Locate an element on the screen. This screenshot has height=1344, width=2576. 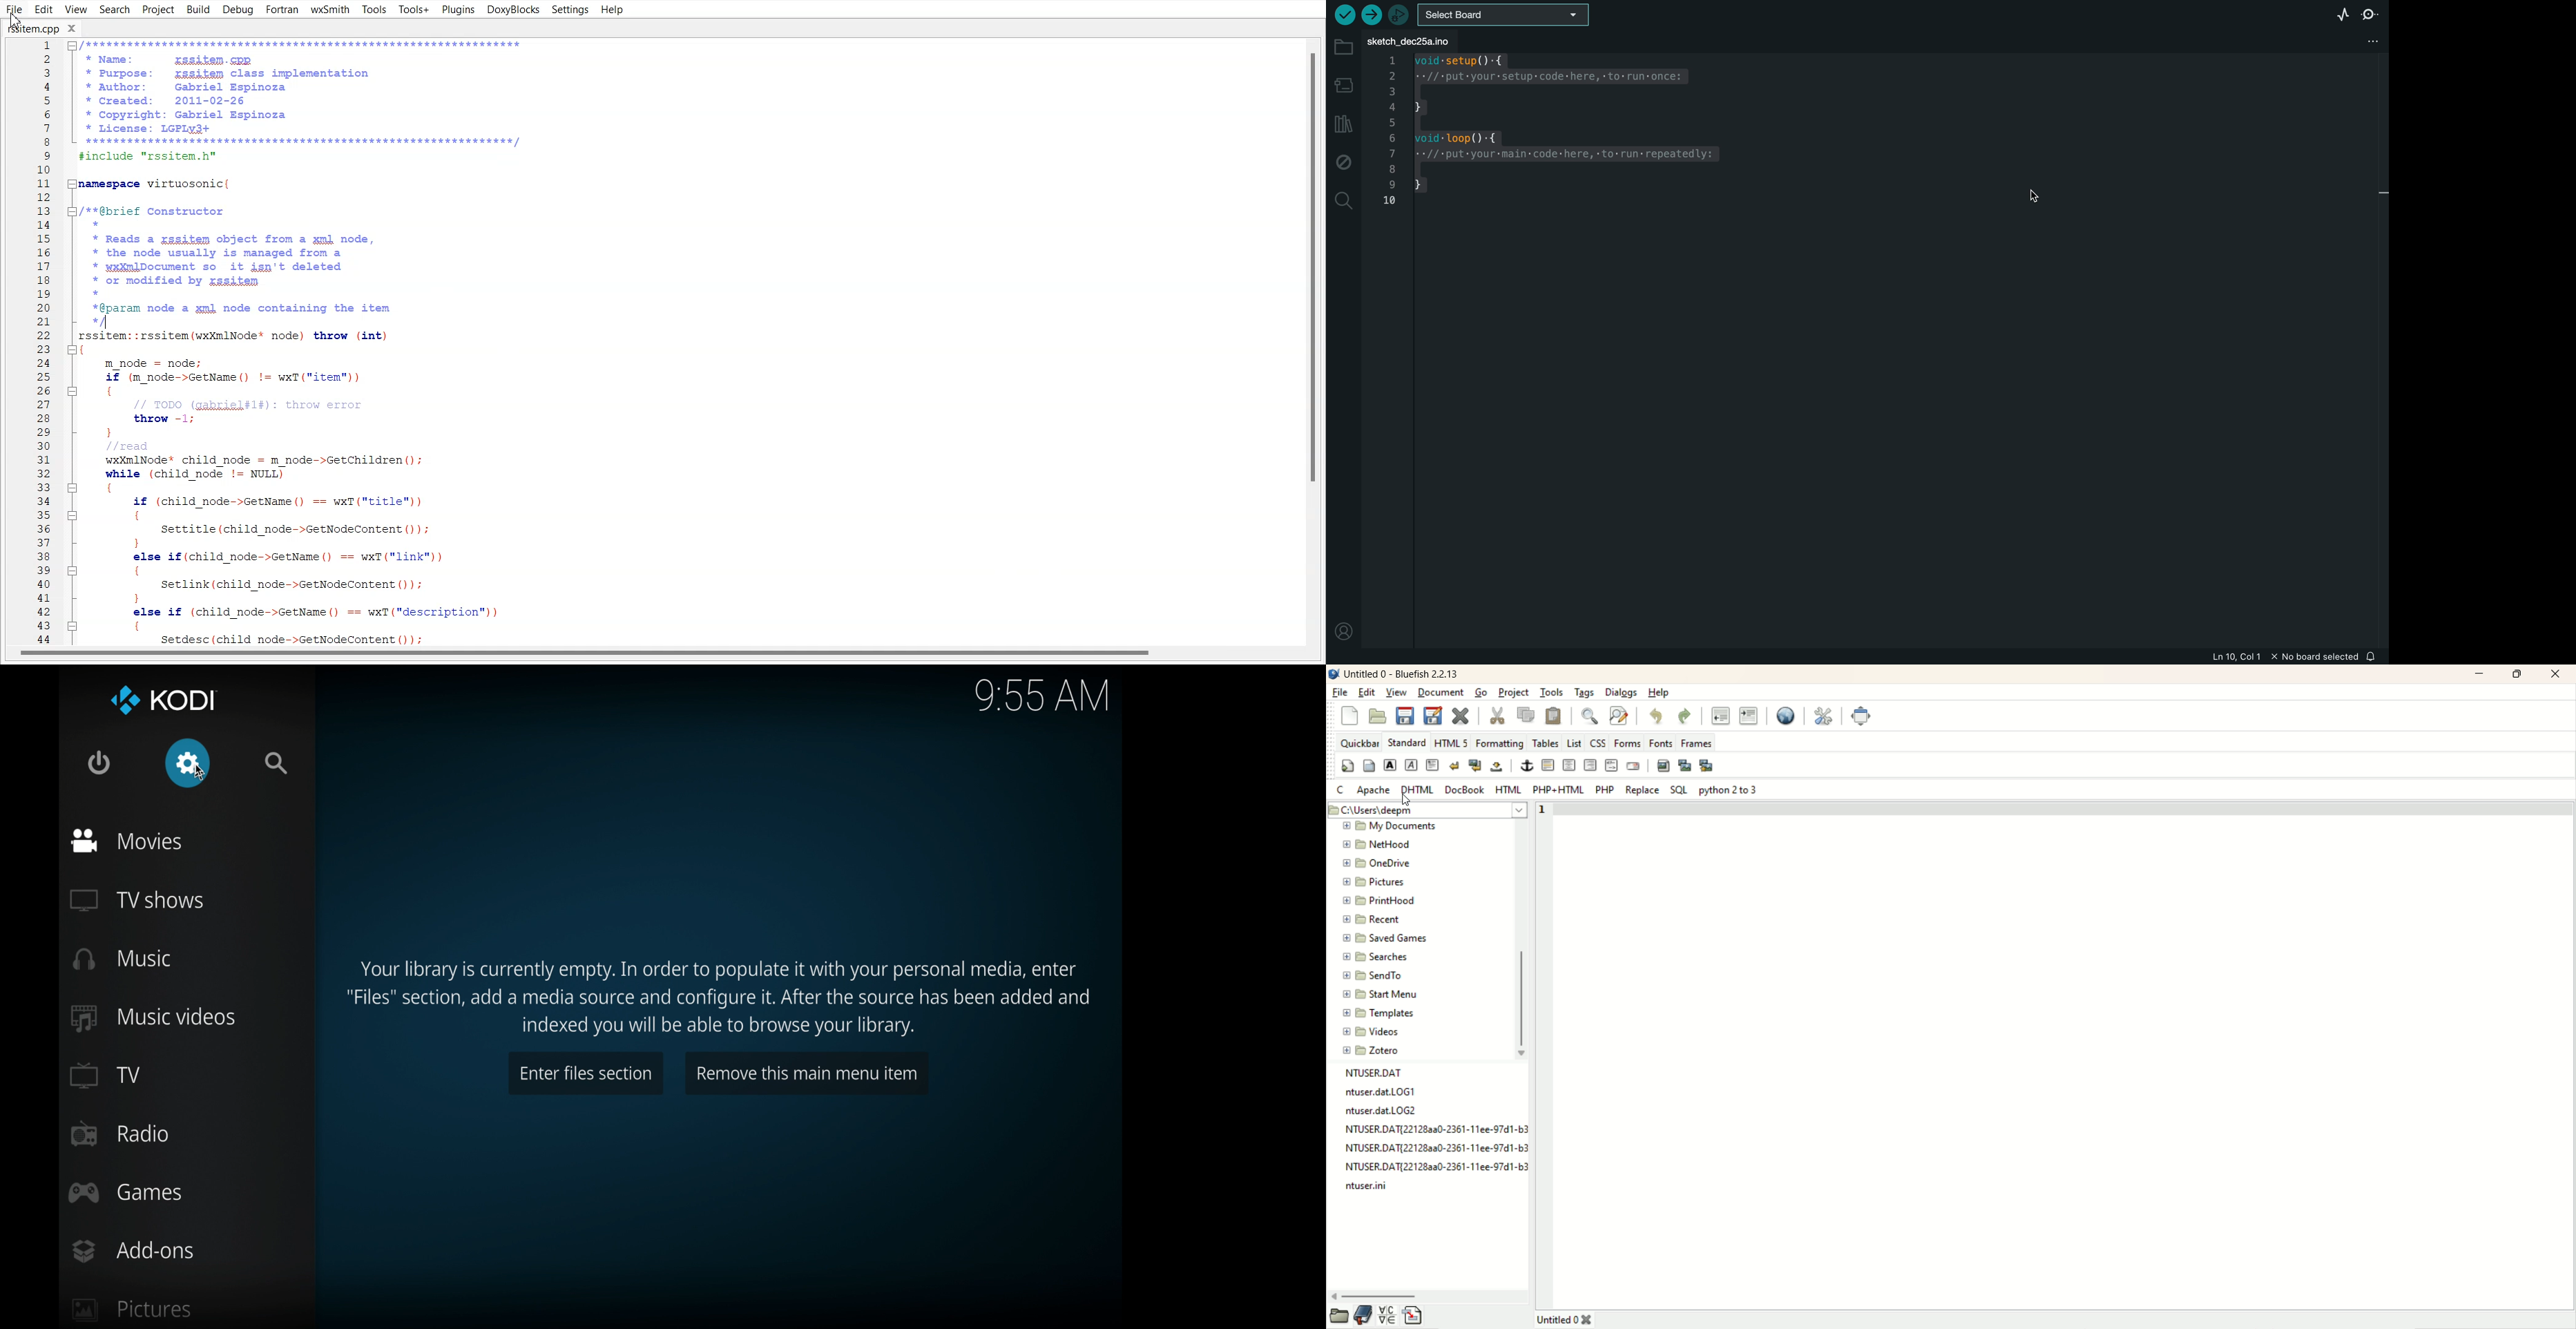
paragraph is located at coordinates (1433, 765).